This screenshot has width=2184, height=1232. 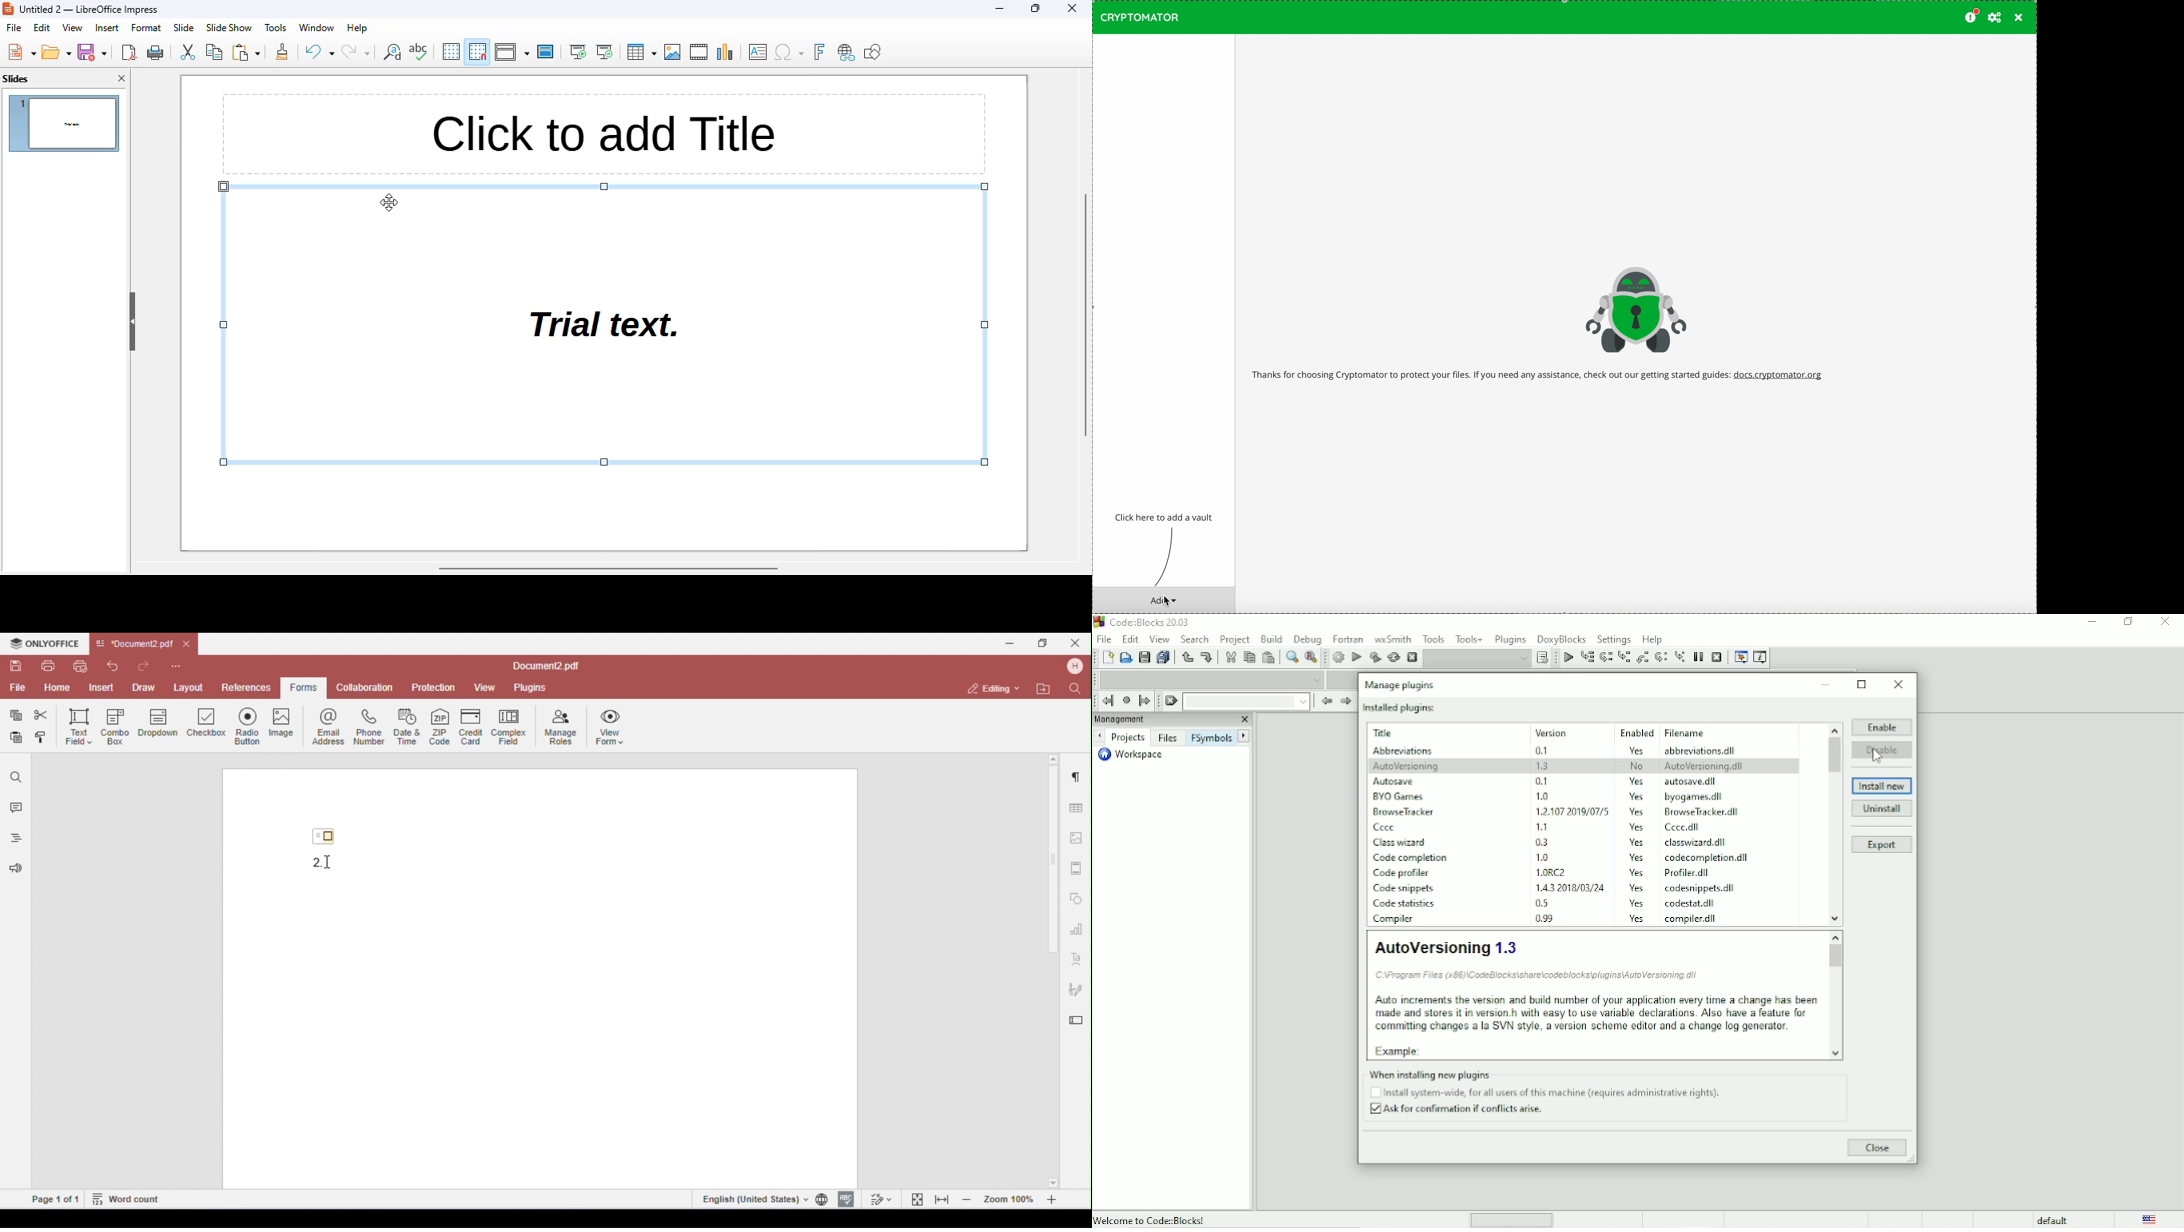 I want to click on BrowseTracker, so click(x=1405, y=812).